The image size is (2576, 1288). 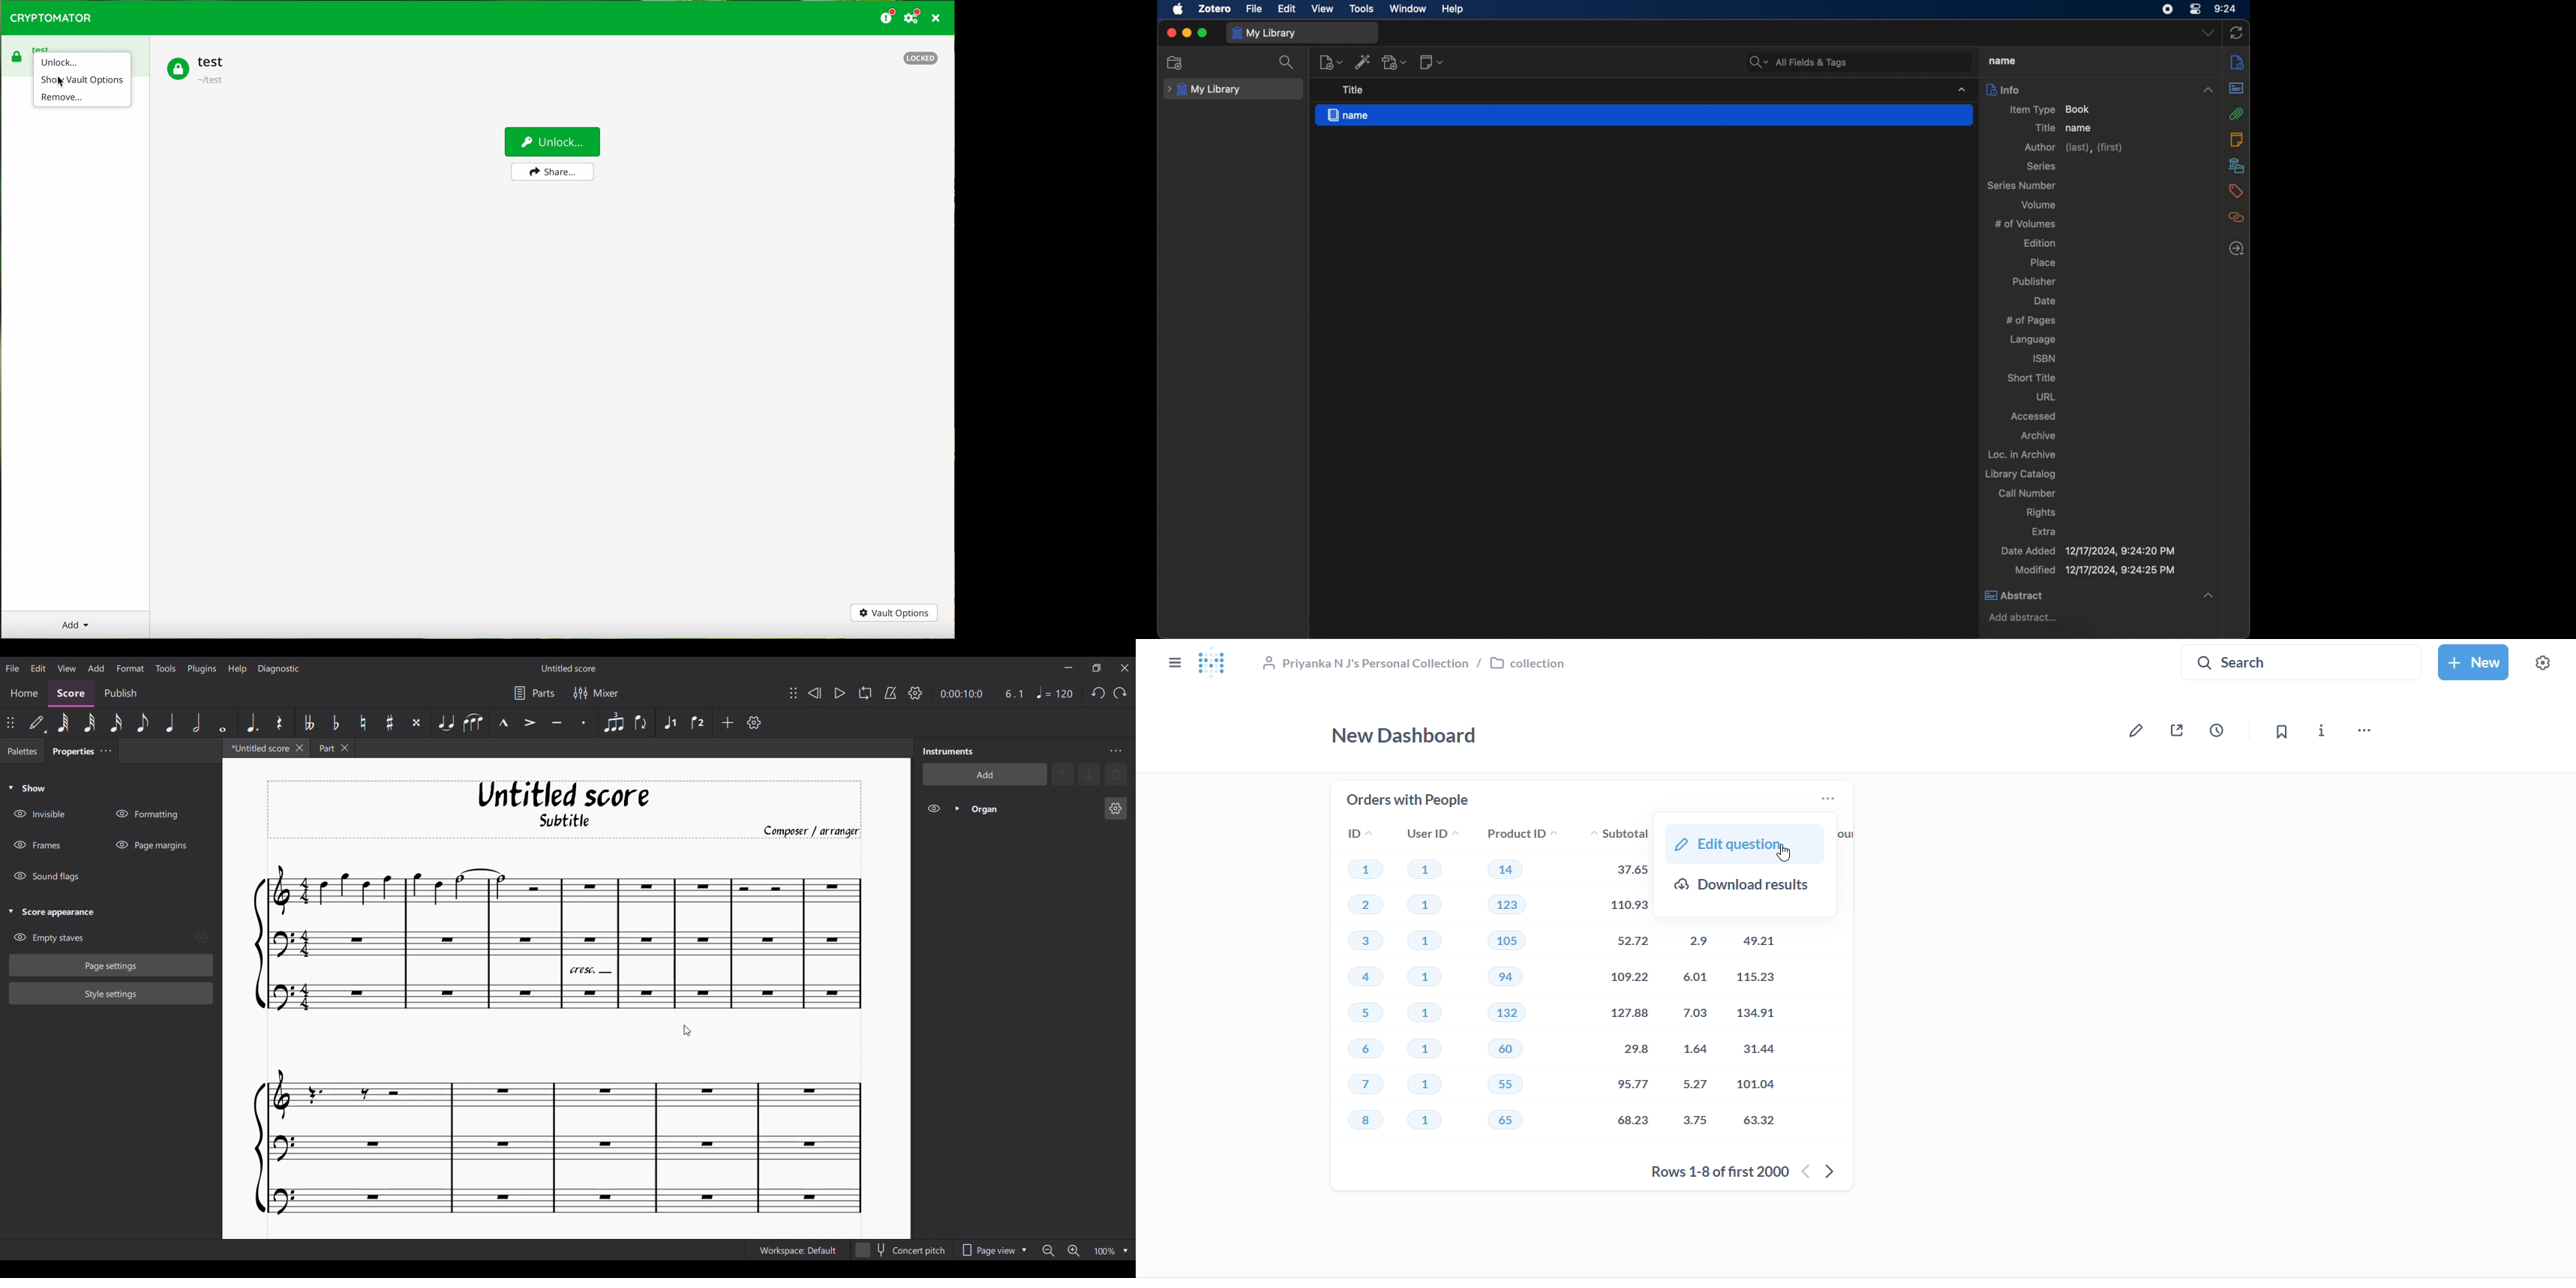 I want to click on edit, so click(x=1287, y=9).